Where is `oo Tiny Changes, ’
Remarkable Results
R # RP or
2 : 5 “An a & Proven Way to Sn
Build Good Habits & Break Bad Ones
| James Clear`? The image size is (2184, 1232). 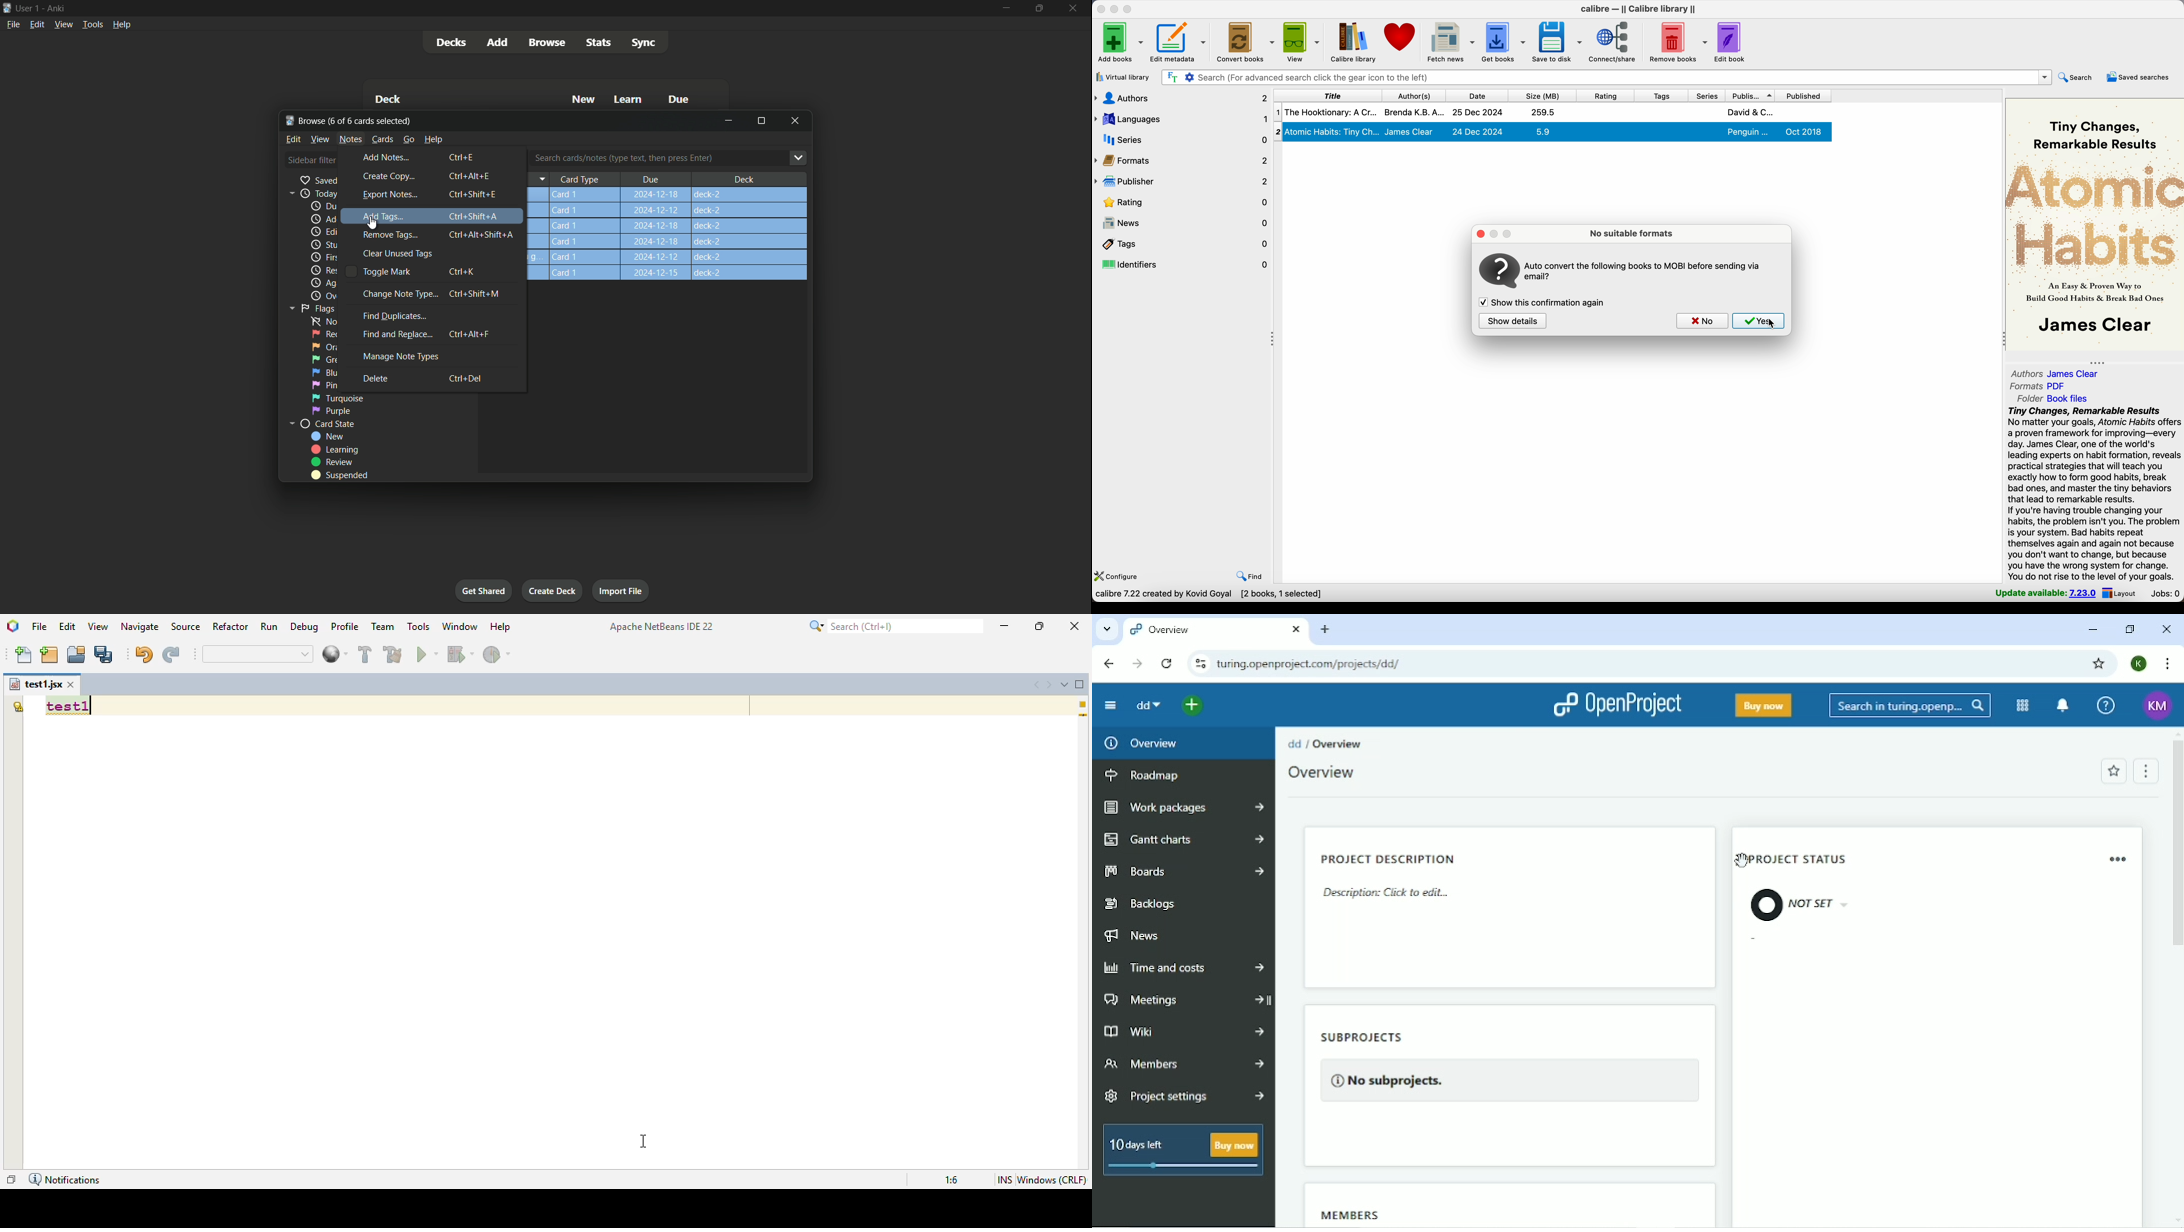 oo Tiny Changes, ’
Remarkable Results
R # RP or
2 : 5 “An a & Proven Way to Sn
Build Good Habits & Break Bad Ones
| James Clear is located at coordinates (2092, 226).